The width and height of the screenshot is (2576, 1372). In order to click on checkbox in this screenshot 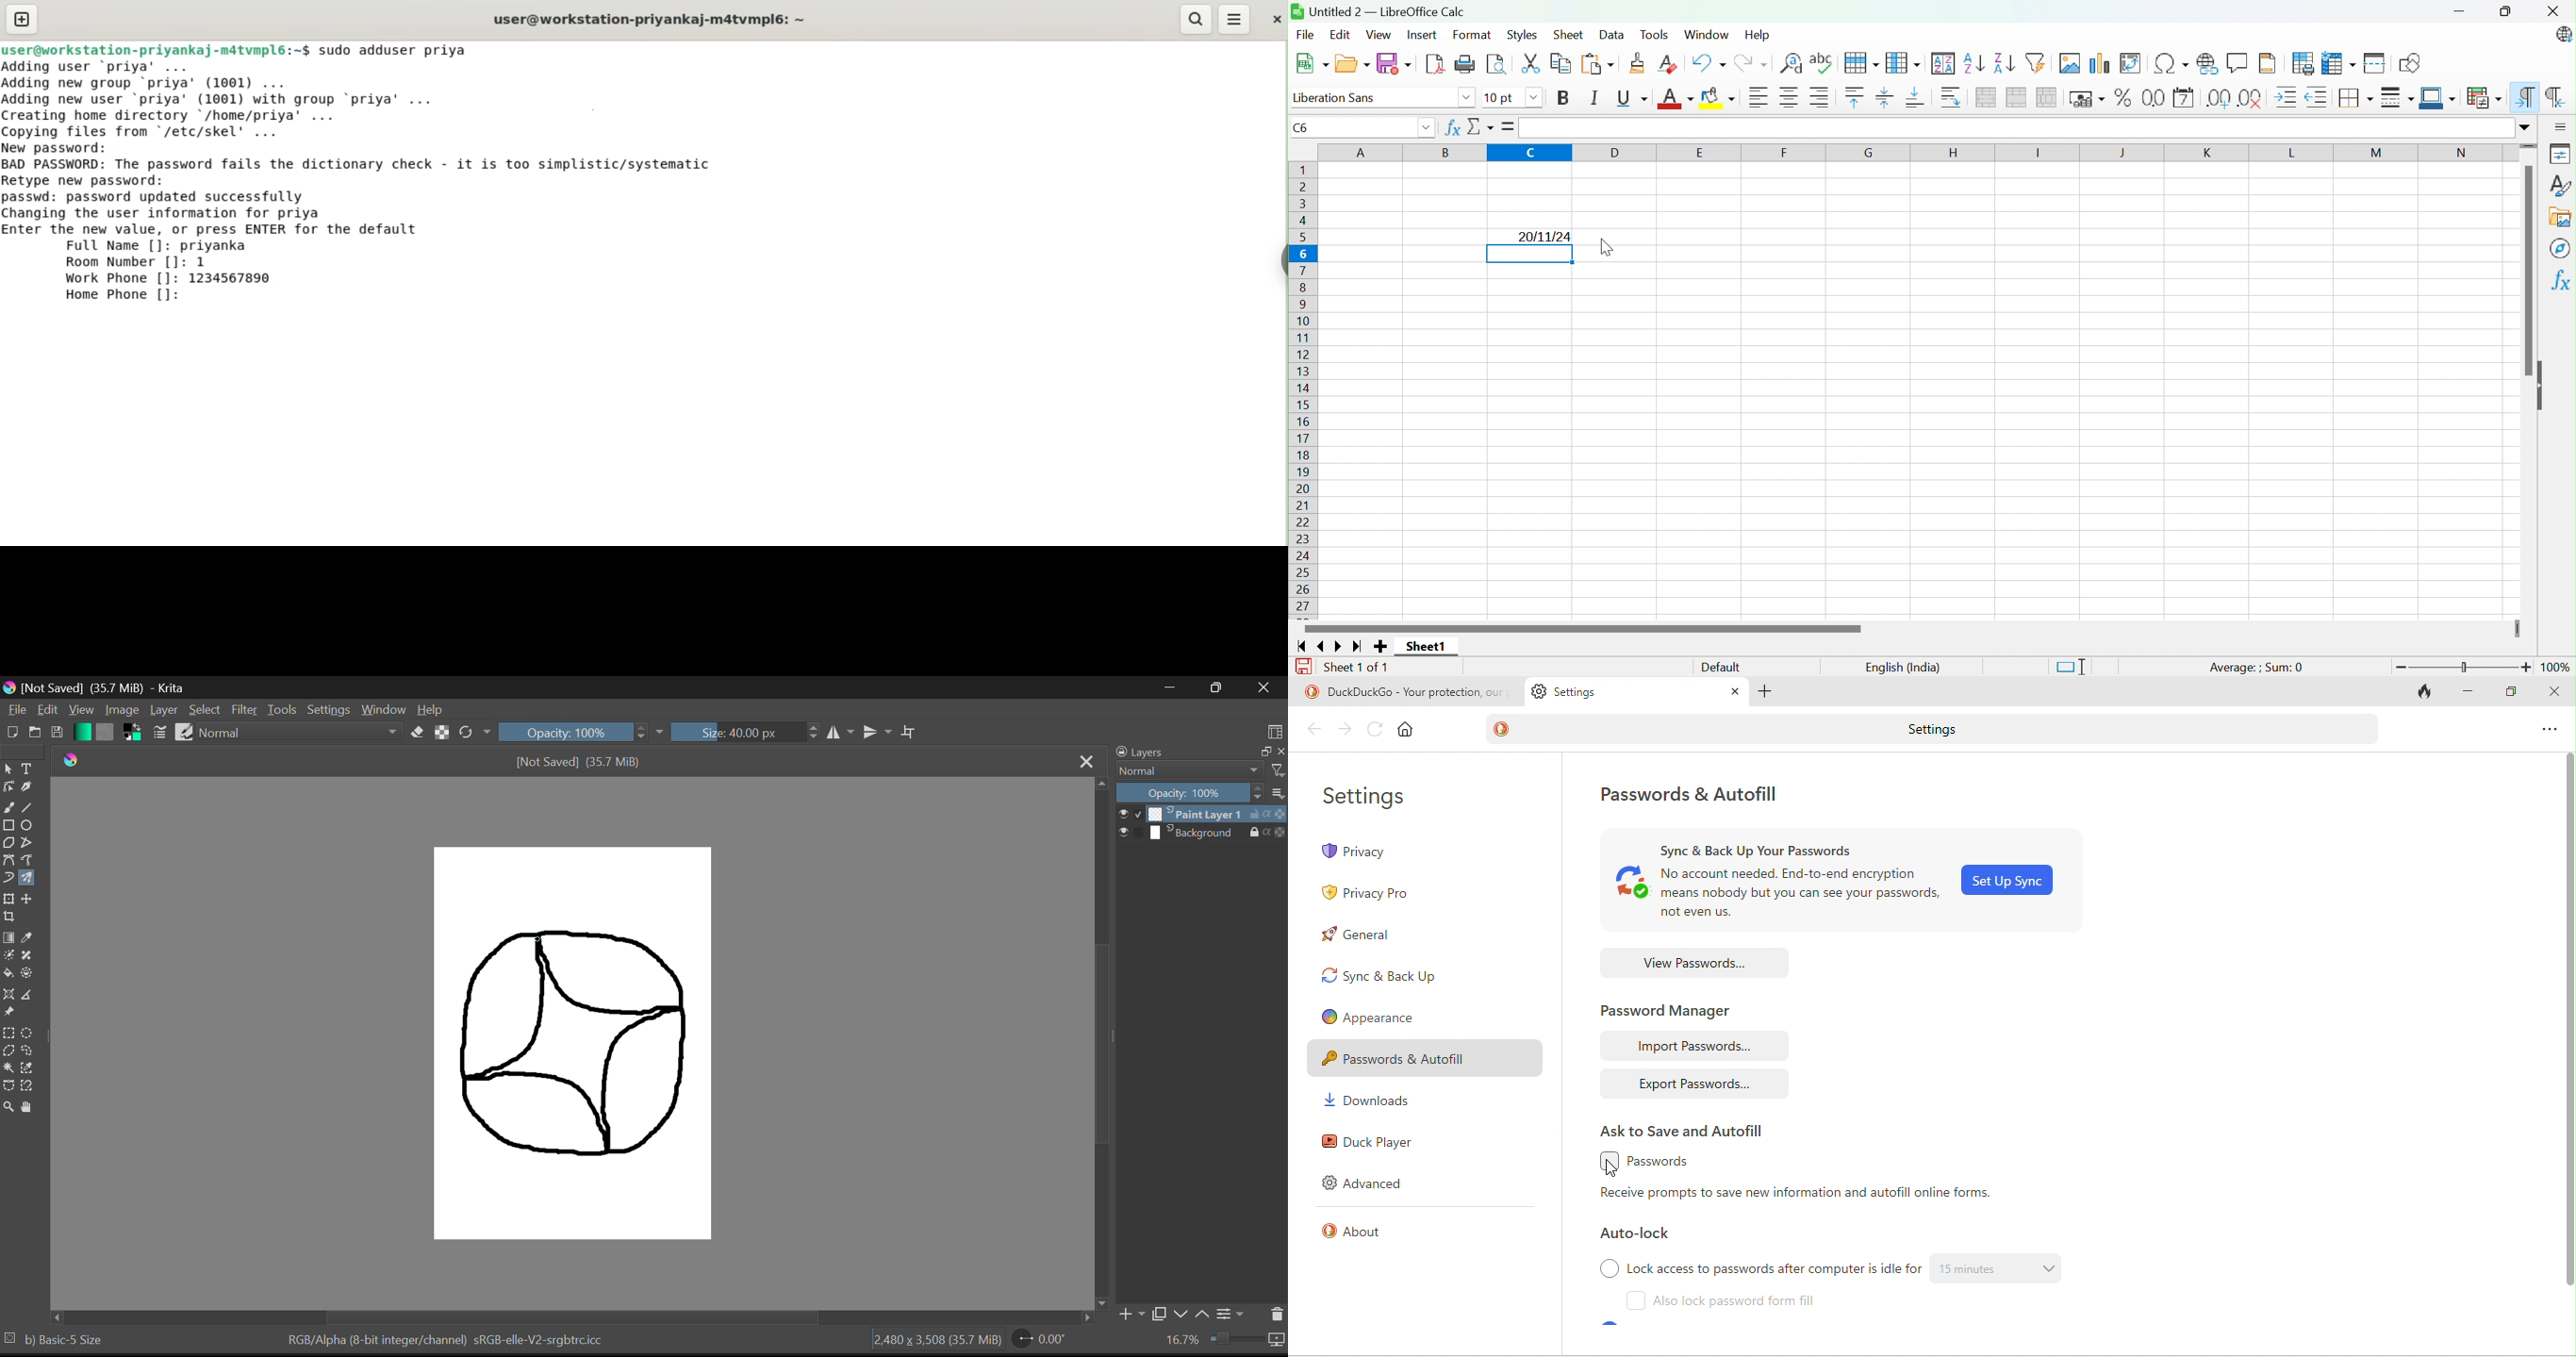, I will do `click(1639, 1303)`.